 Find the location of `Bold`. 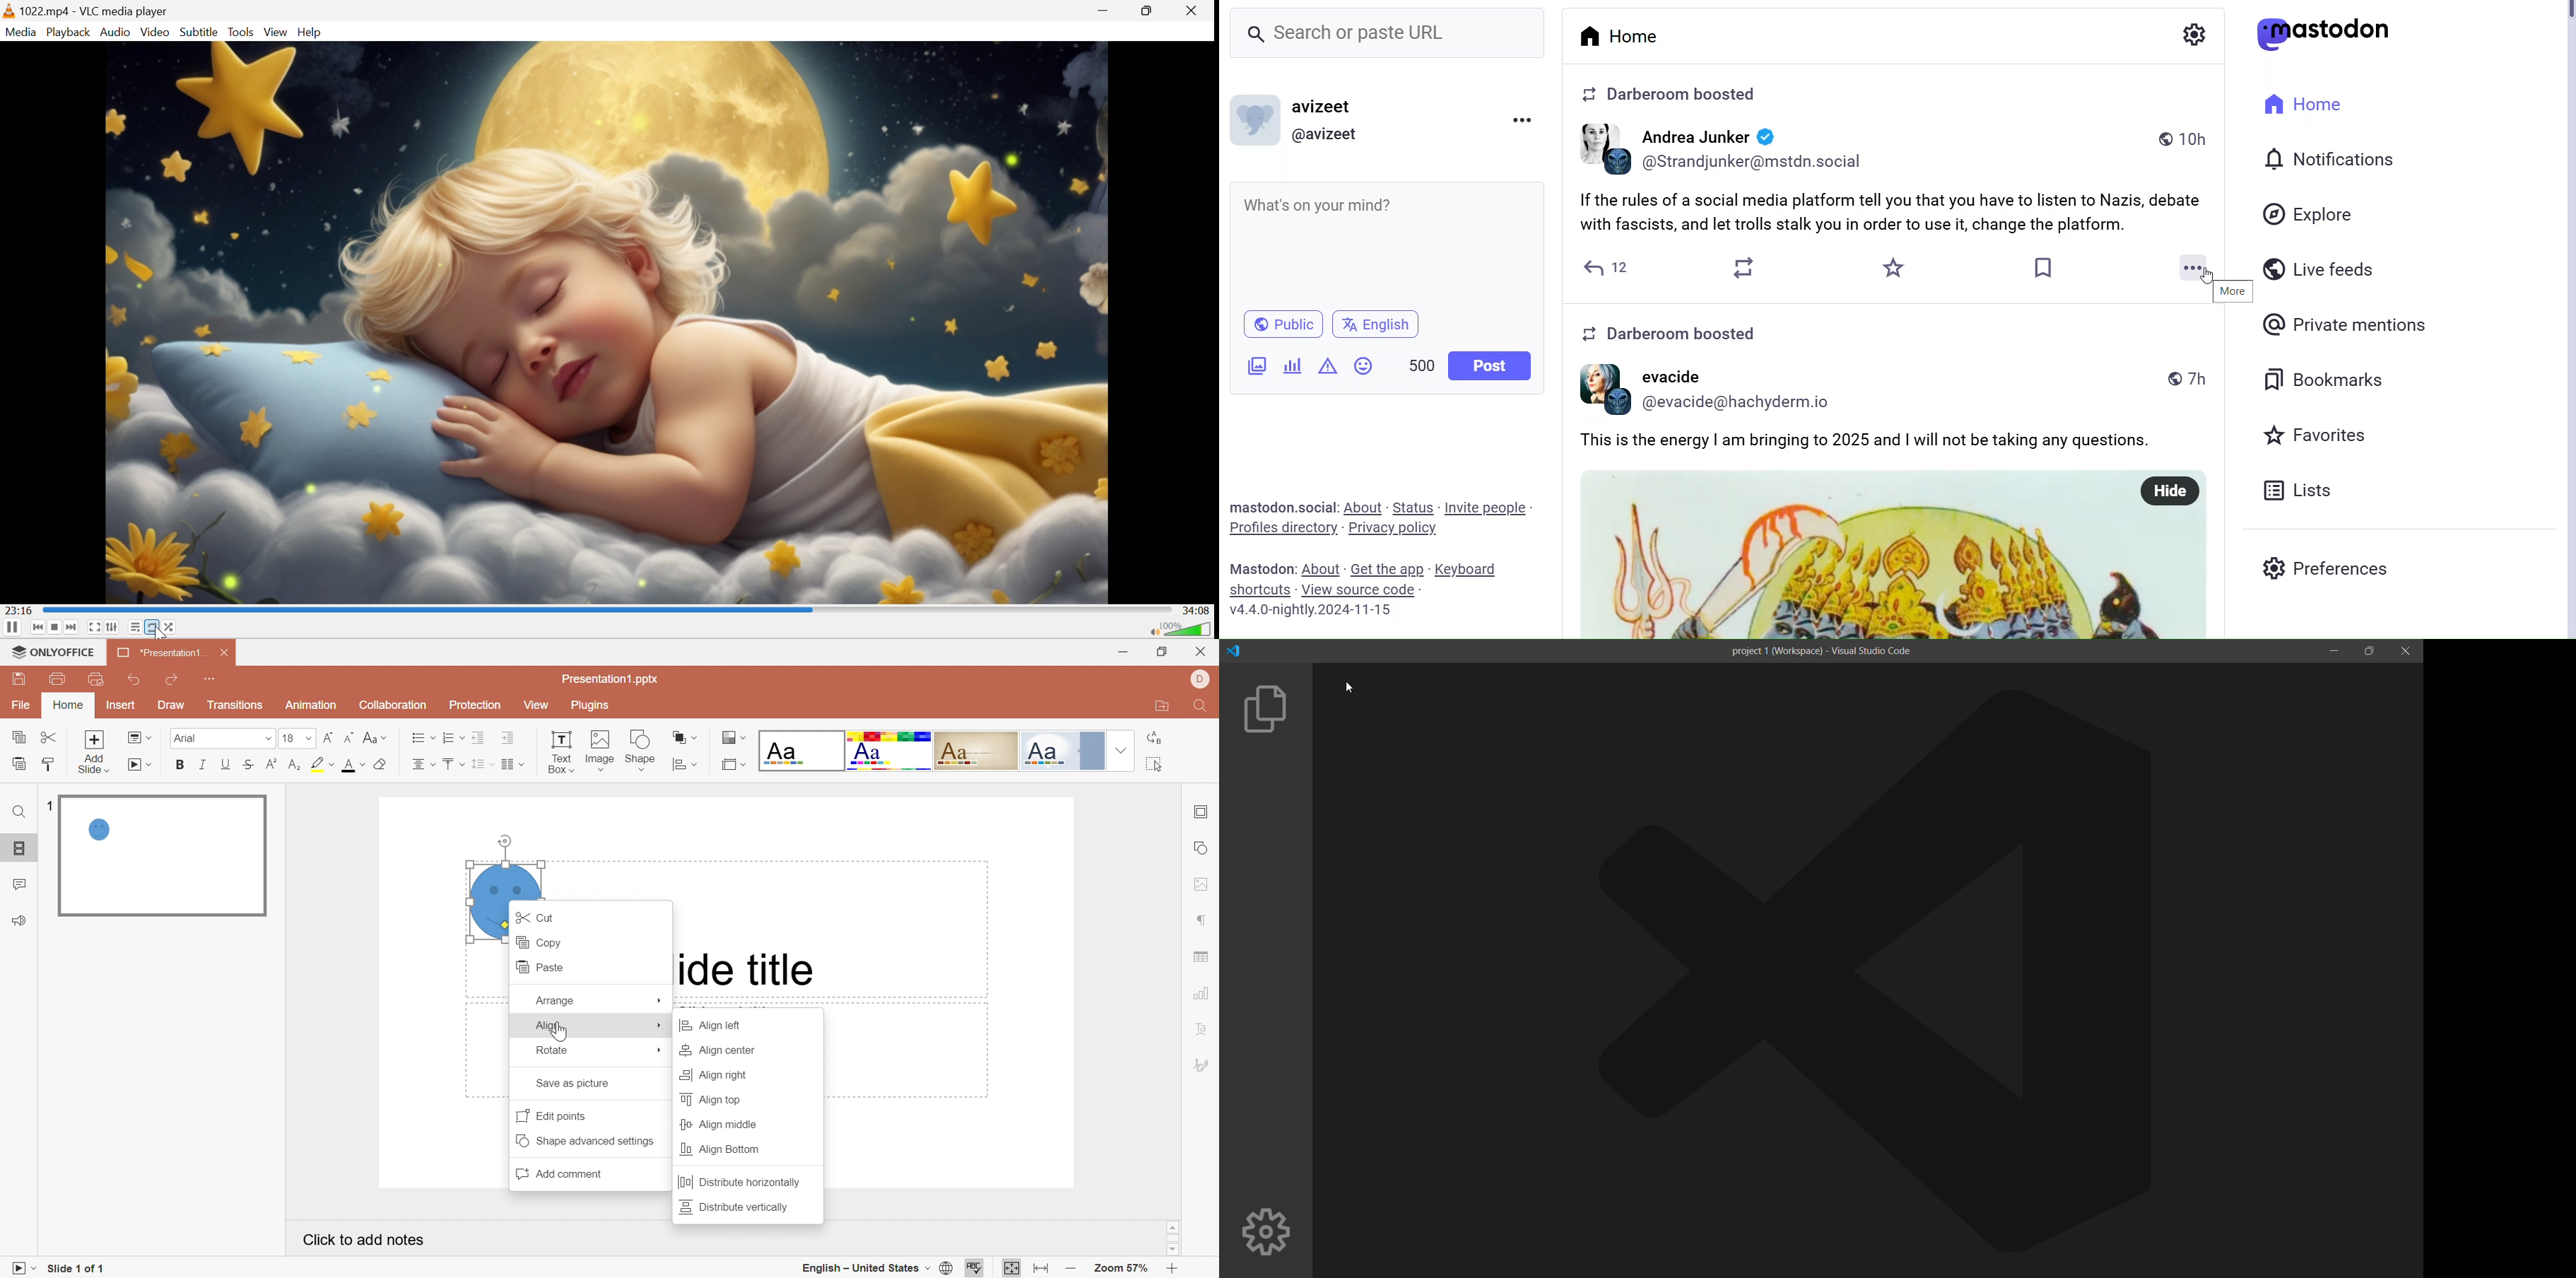

Bold is located at coordinates (181, 765).